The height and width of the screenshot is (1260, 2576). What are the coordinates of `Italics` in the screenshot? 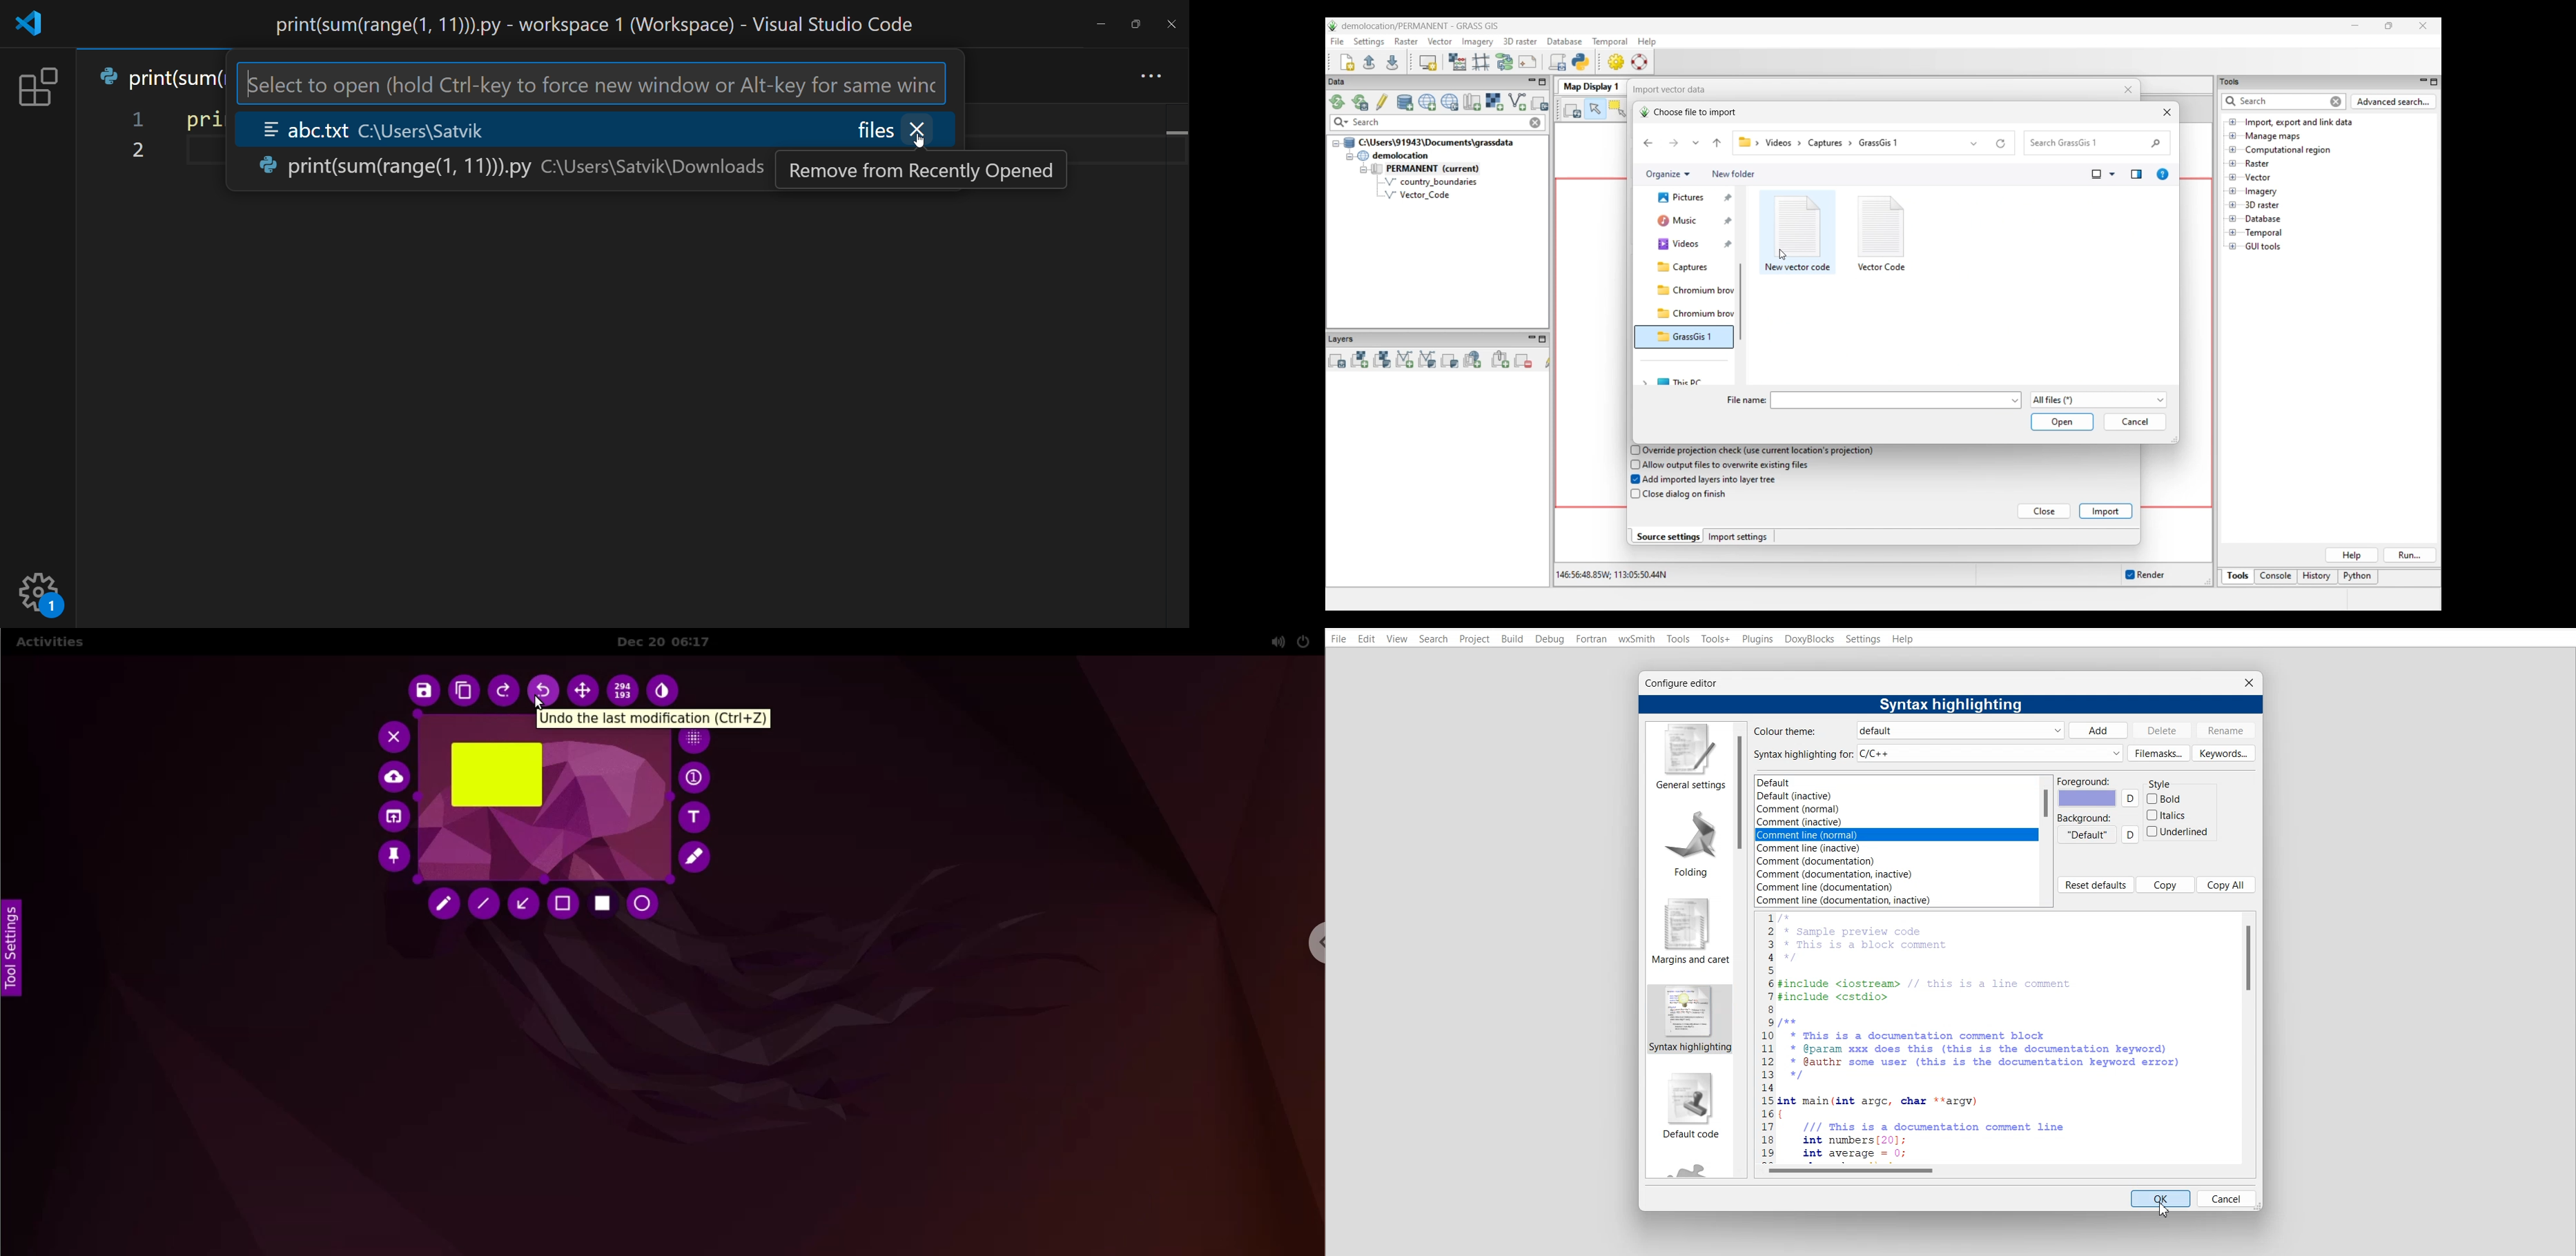 It's located at (2169, 815).